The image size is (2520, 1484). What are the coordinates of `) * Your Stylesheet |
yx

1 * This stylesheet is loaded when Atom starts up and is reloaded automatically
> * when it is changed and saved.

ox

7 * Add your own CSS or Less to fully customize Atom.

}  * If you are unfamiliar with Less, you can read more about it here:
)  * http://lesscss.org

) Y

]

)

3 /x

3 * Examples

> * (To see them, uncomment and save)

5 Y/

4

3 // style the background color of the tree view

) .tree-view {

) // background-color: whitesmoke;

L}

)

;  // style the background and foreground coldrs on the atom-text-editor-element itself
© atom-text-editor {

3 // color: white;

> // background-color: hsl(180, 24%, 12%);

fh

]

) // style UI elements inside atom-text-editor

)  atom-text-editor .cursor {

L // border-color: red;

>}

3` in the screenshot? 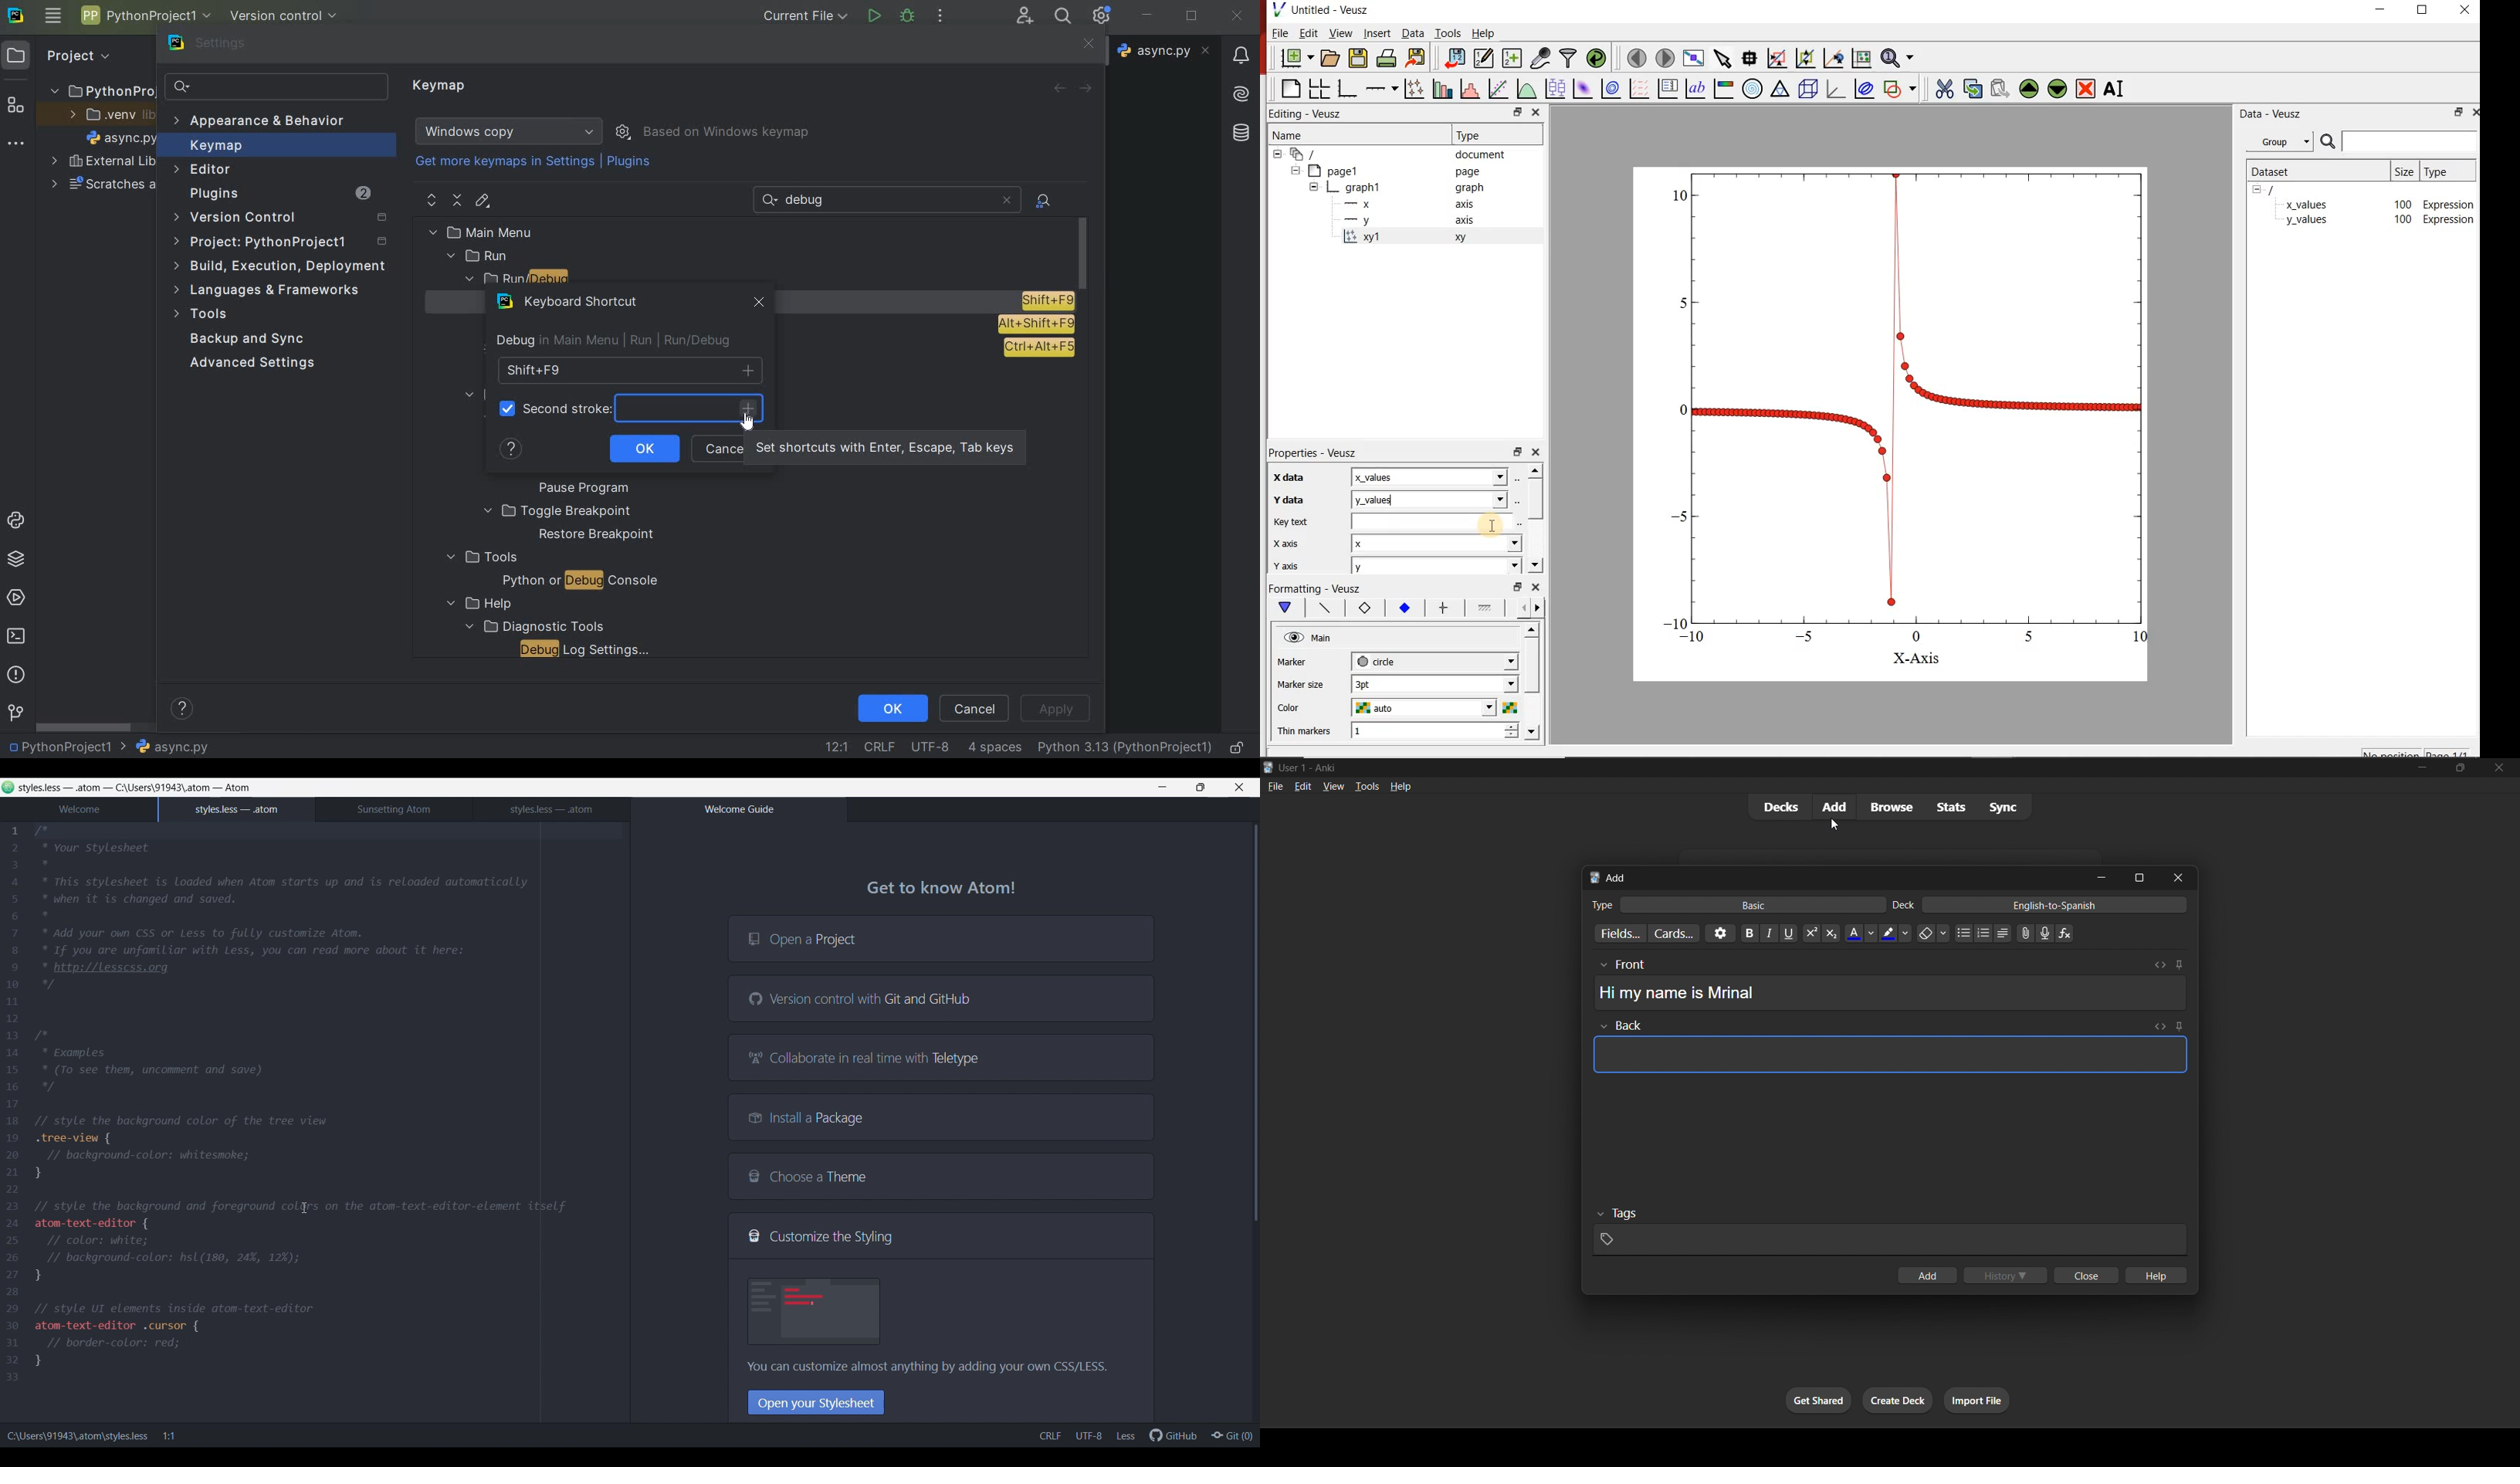 It's located at (306, 1105).